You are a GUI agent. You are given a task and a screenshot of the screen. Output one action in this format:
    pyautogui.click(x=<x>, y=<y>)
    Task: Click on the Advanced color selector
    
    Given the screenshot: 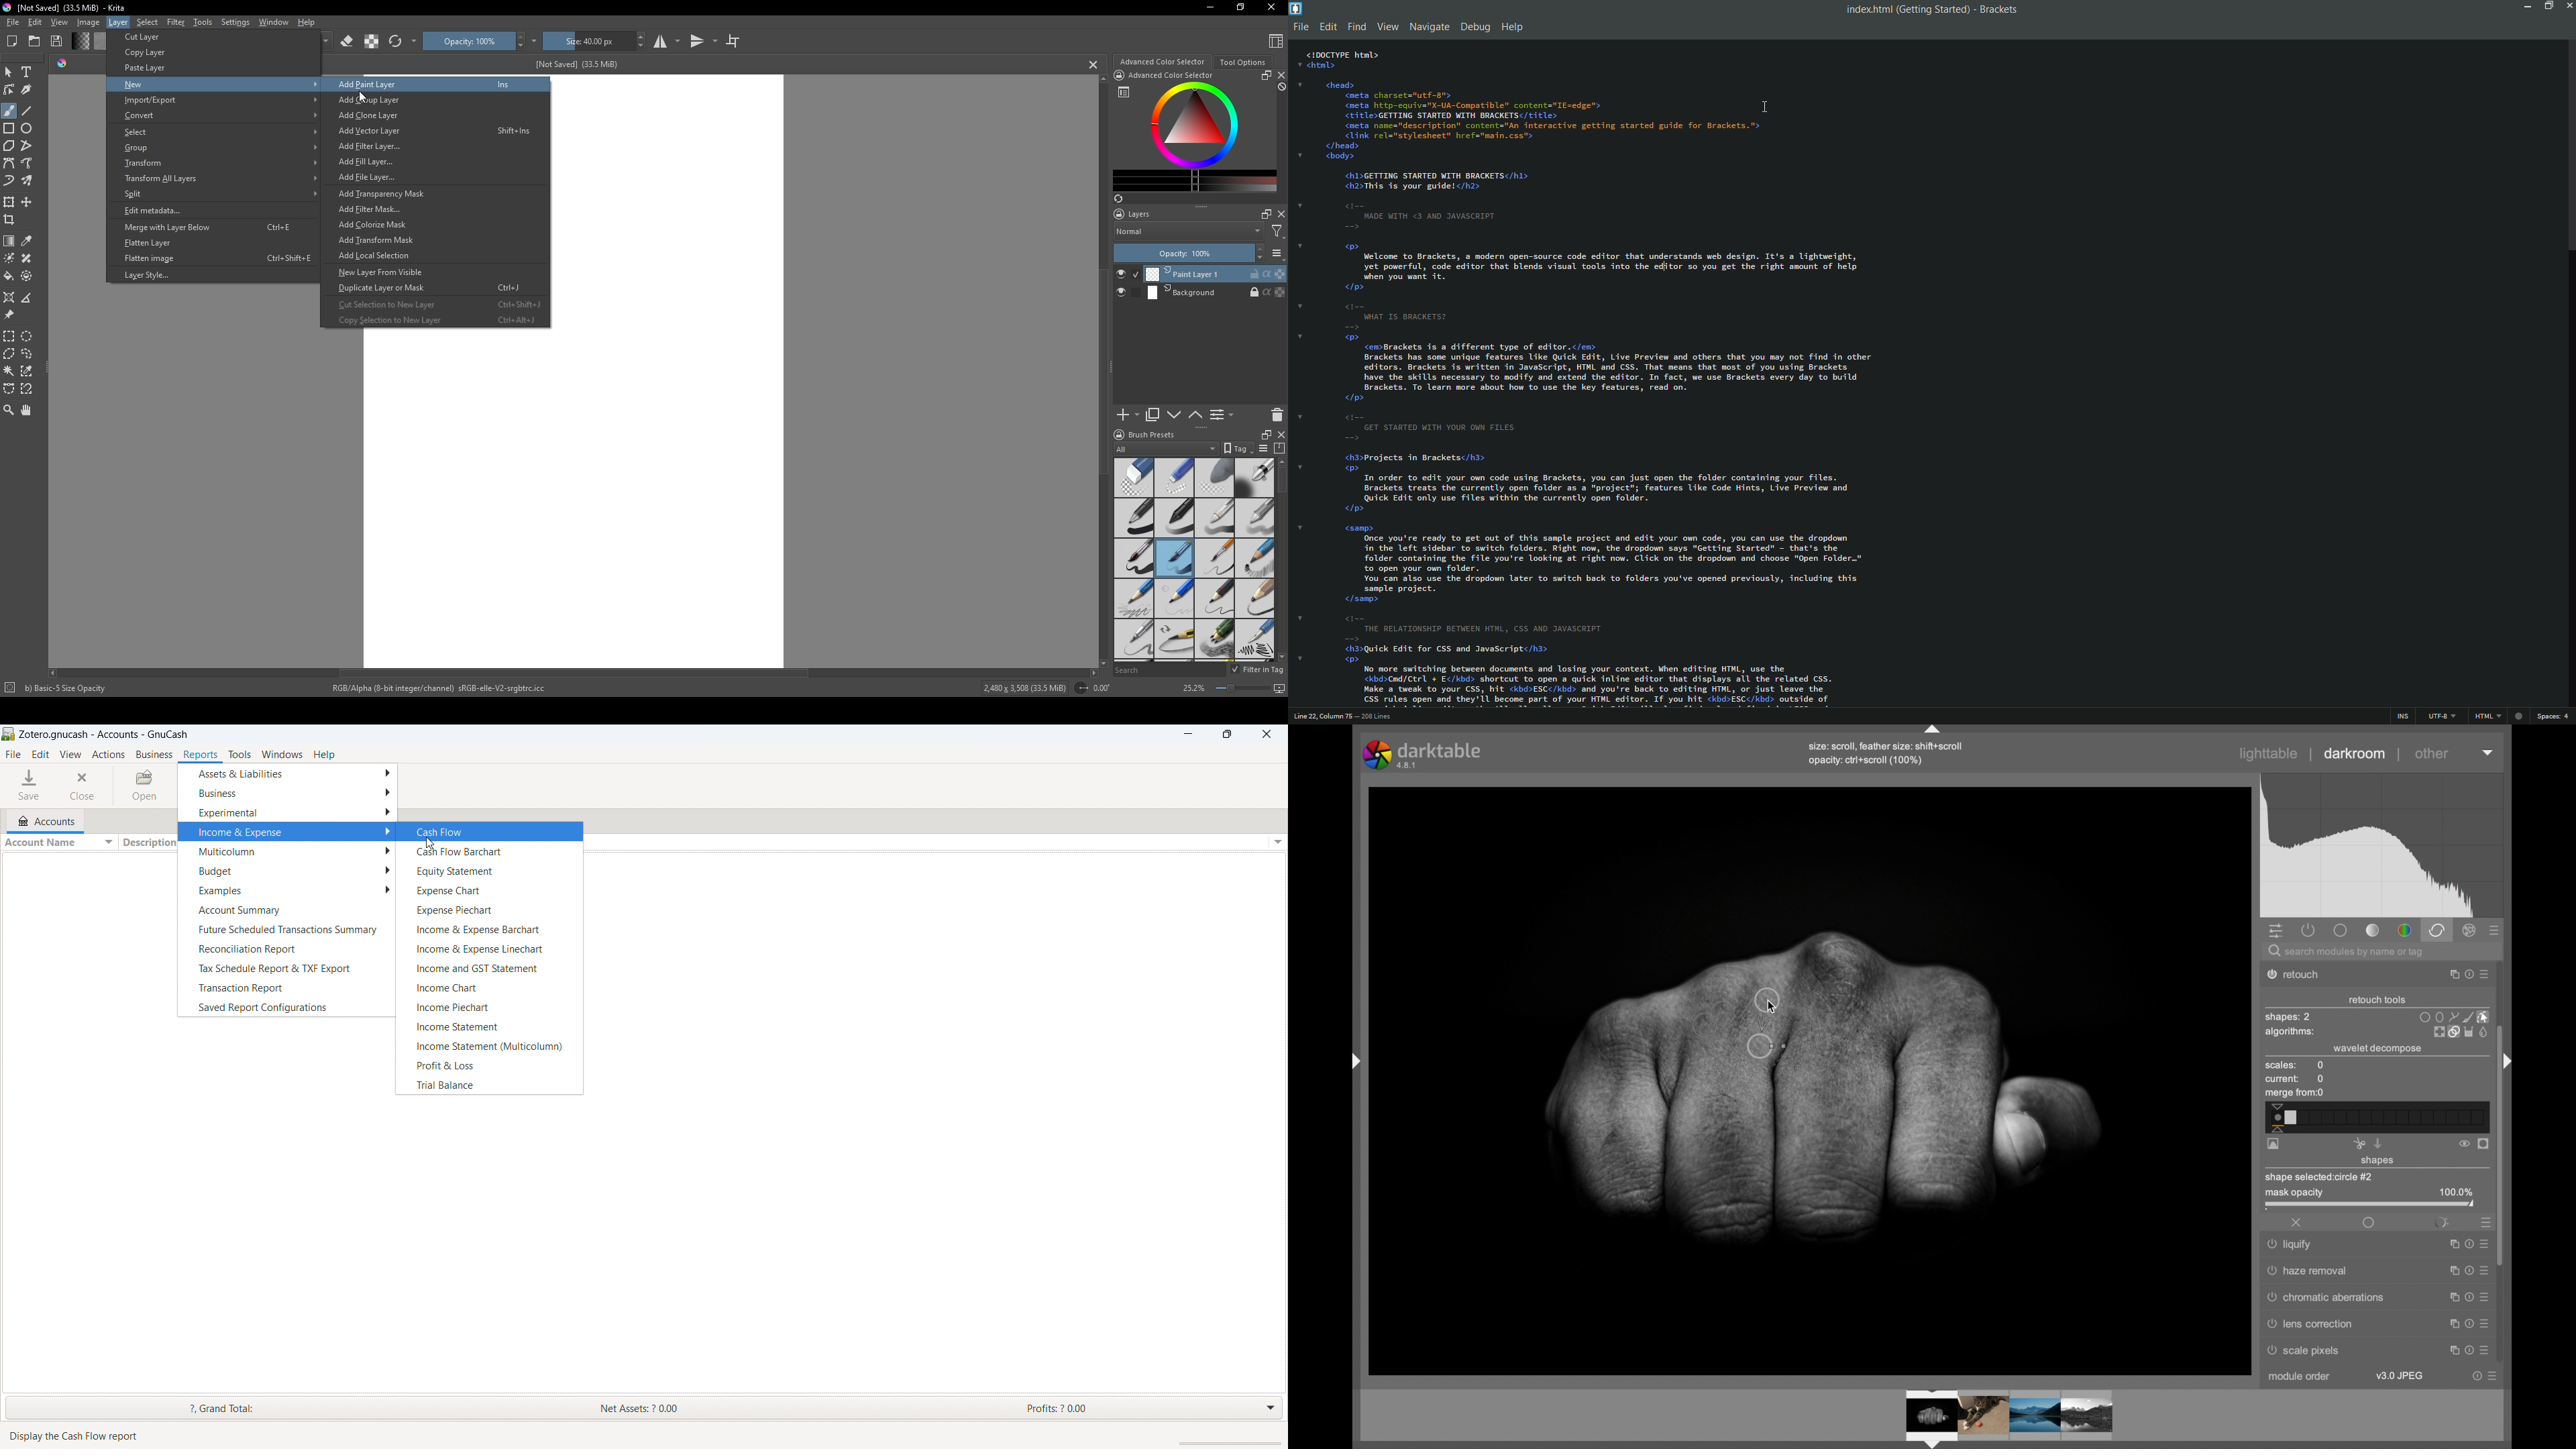 What is the action you would take?
    pyautogui.click(x=1162, y=62)
    